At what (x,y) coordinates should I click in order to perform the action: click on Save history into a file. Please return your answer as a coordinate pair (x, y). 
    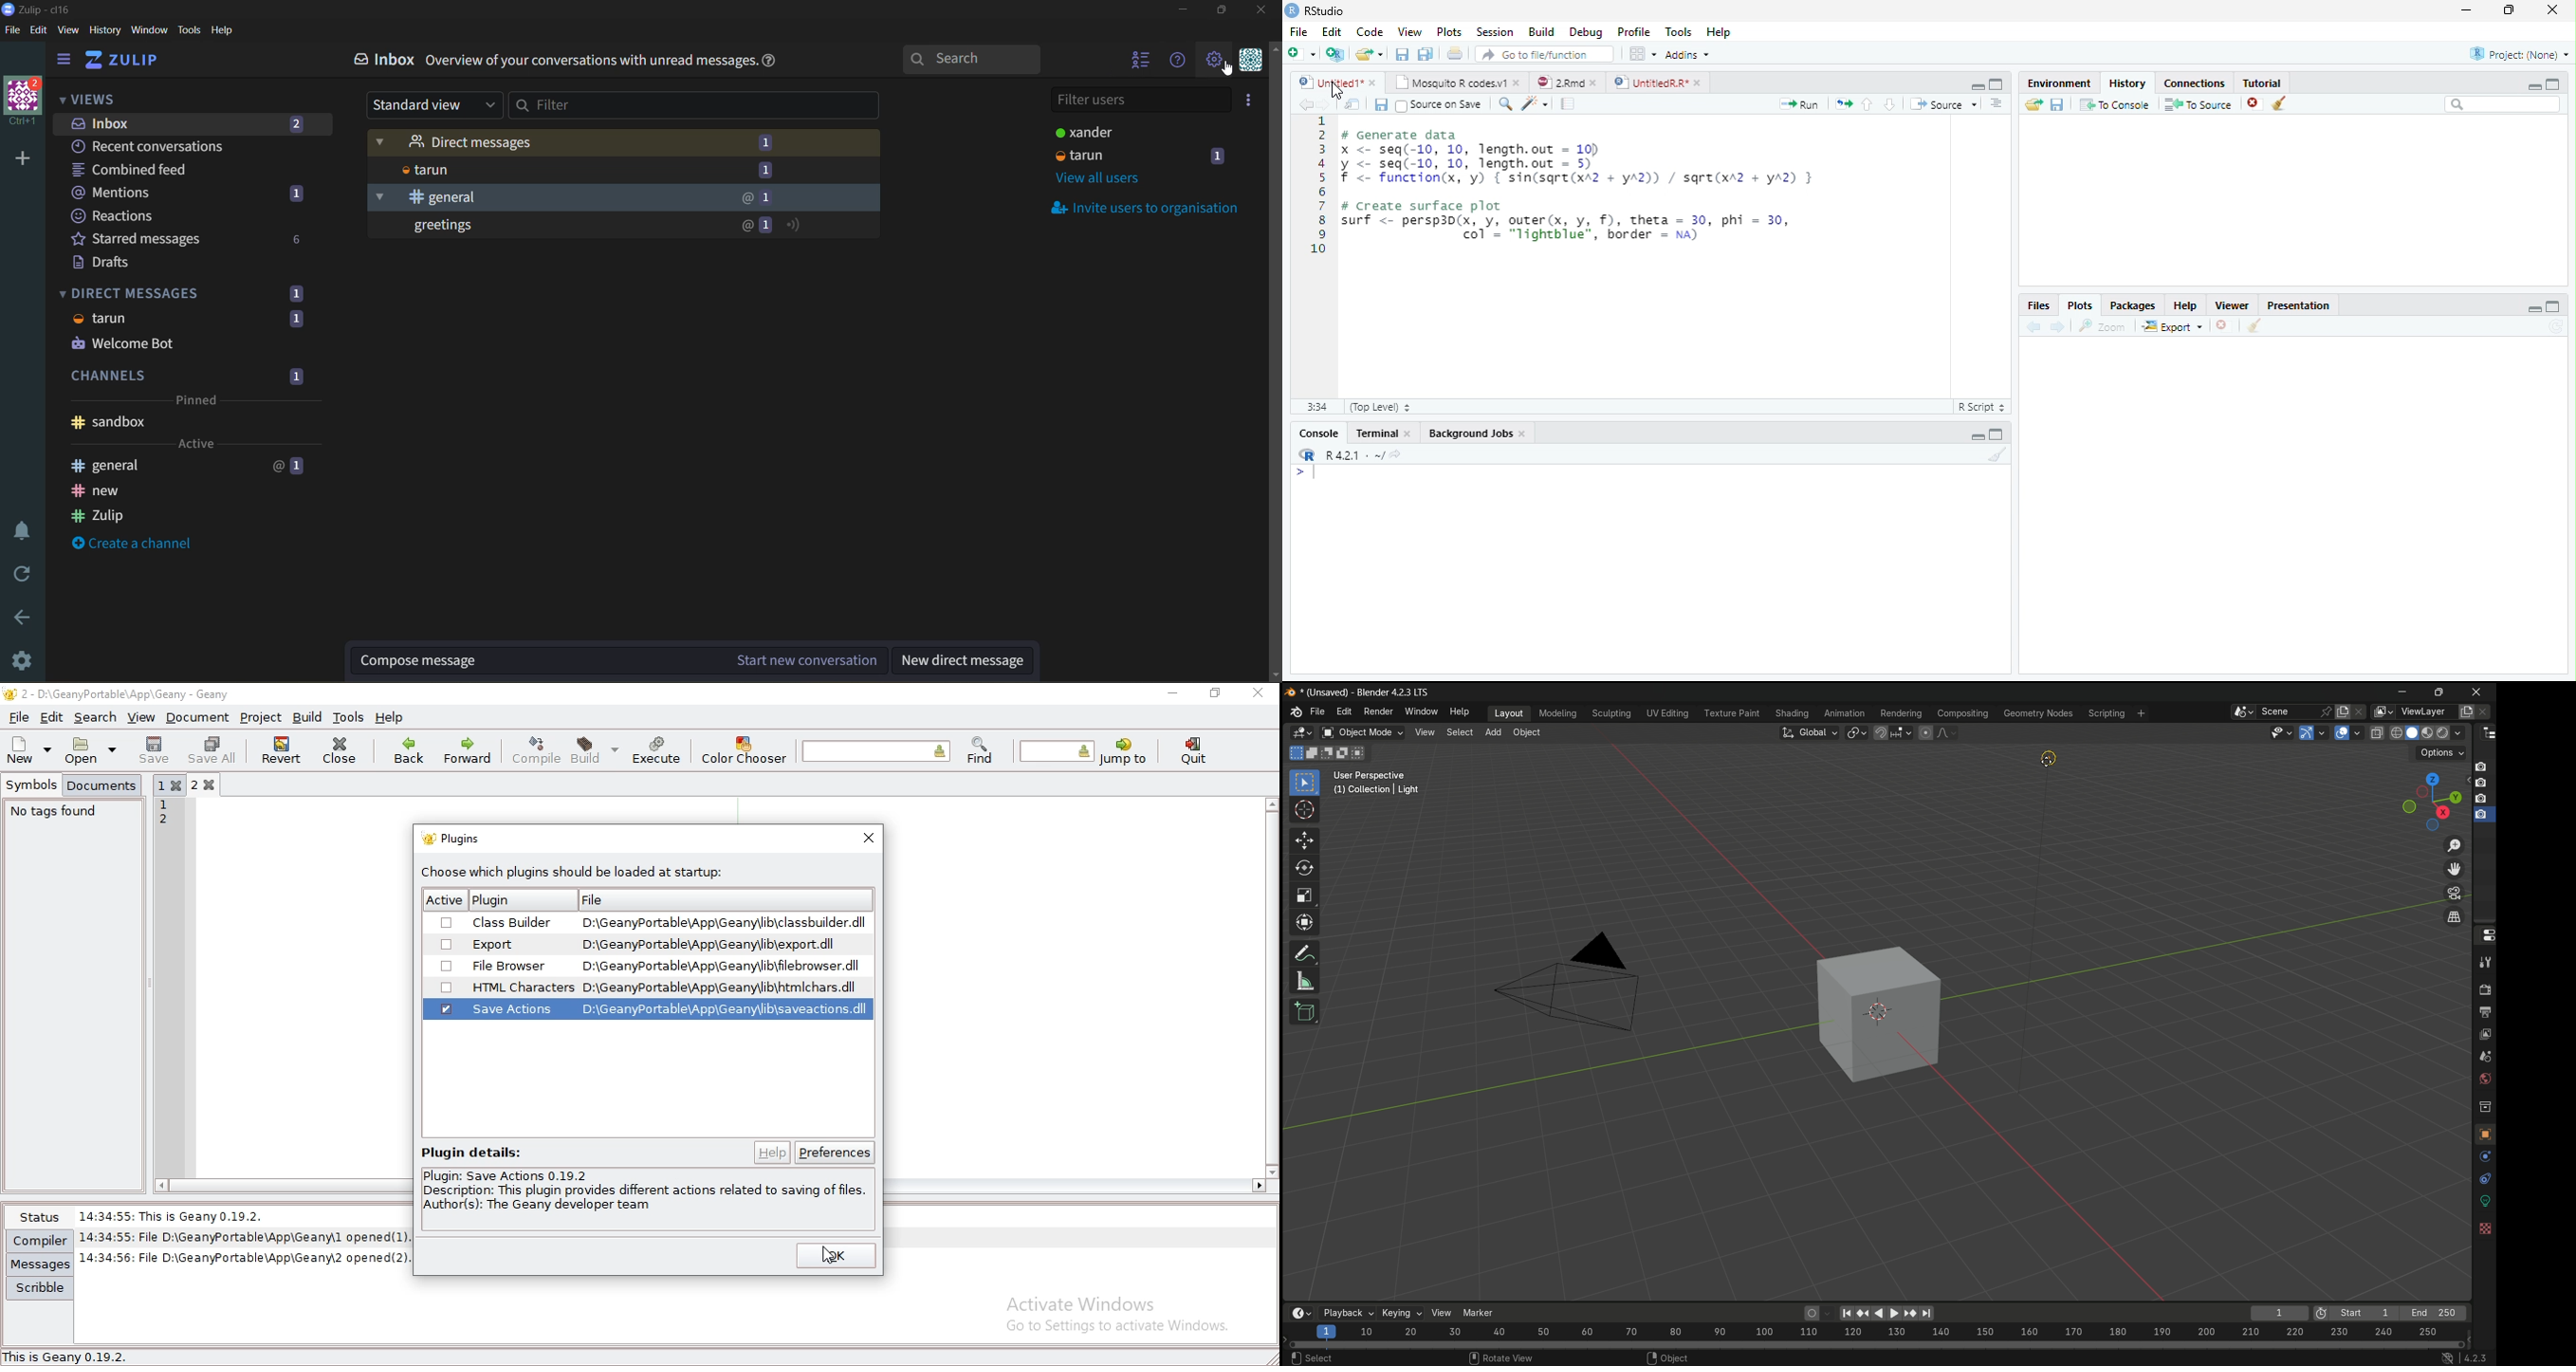
    Looking at the image, I should click on (2057, 104).